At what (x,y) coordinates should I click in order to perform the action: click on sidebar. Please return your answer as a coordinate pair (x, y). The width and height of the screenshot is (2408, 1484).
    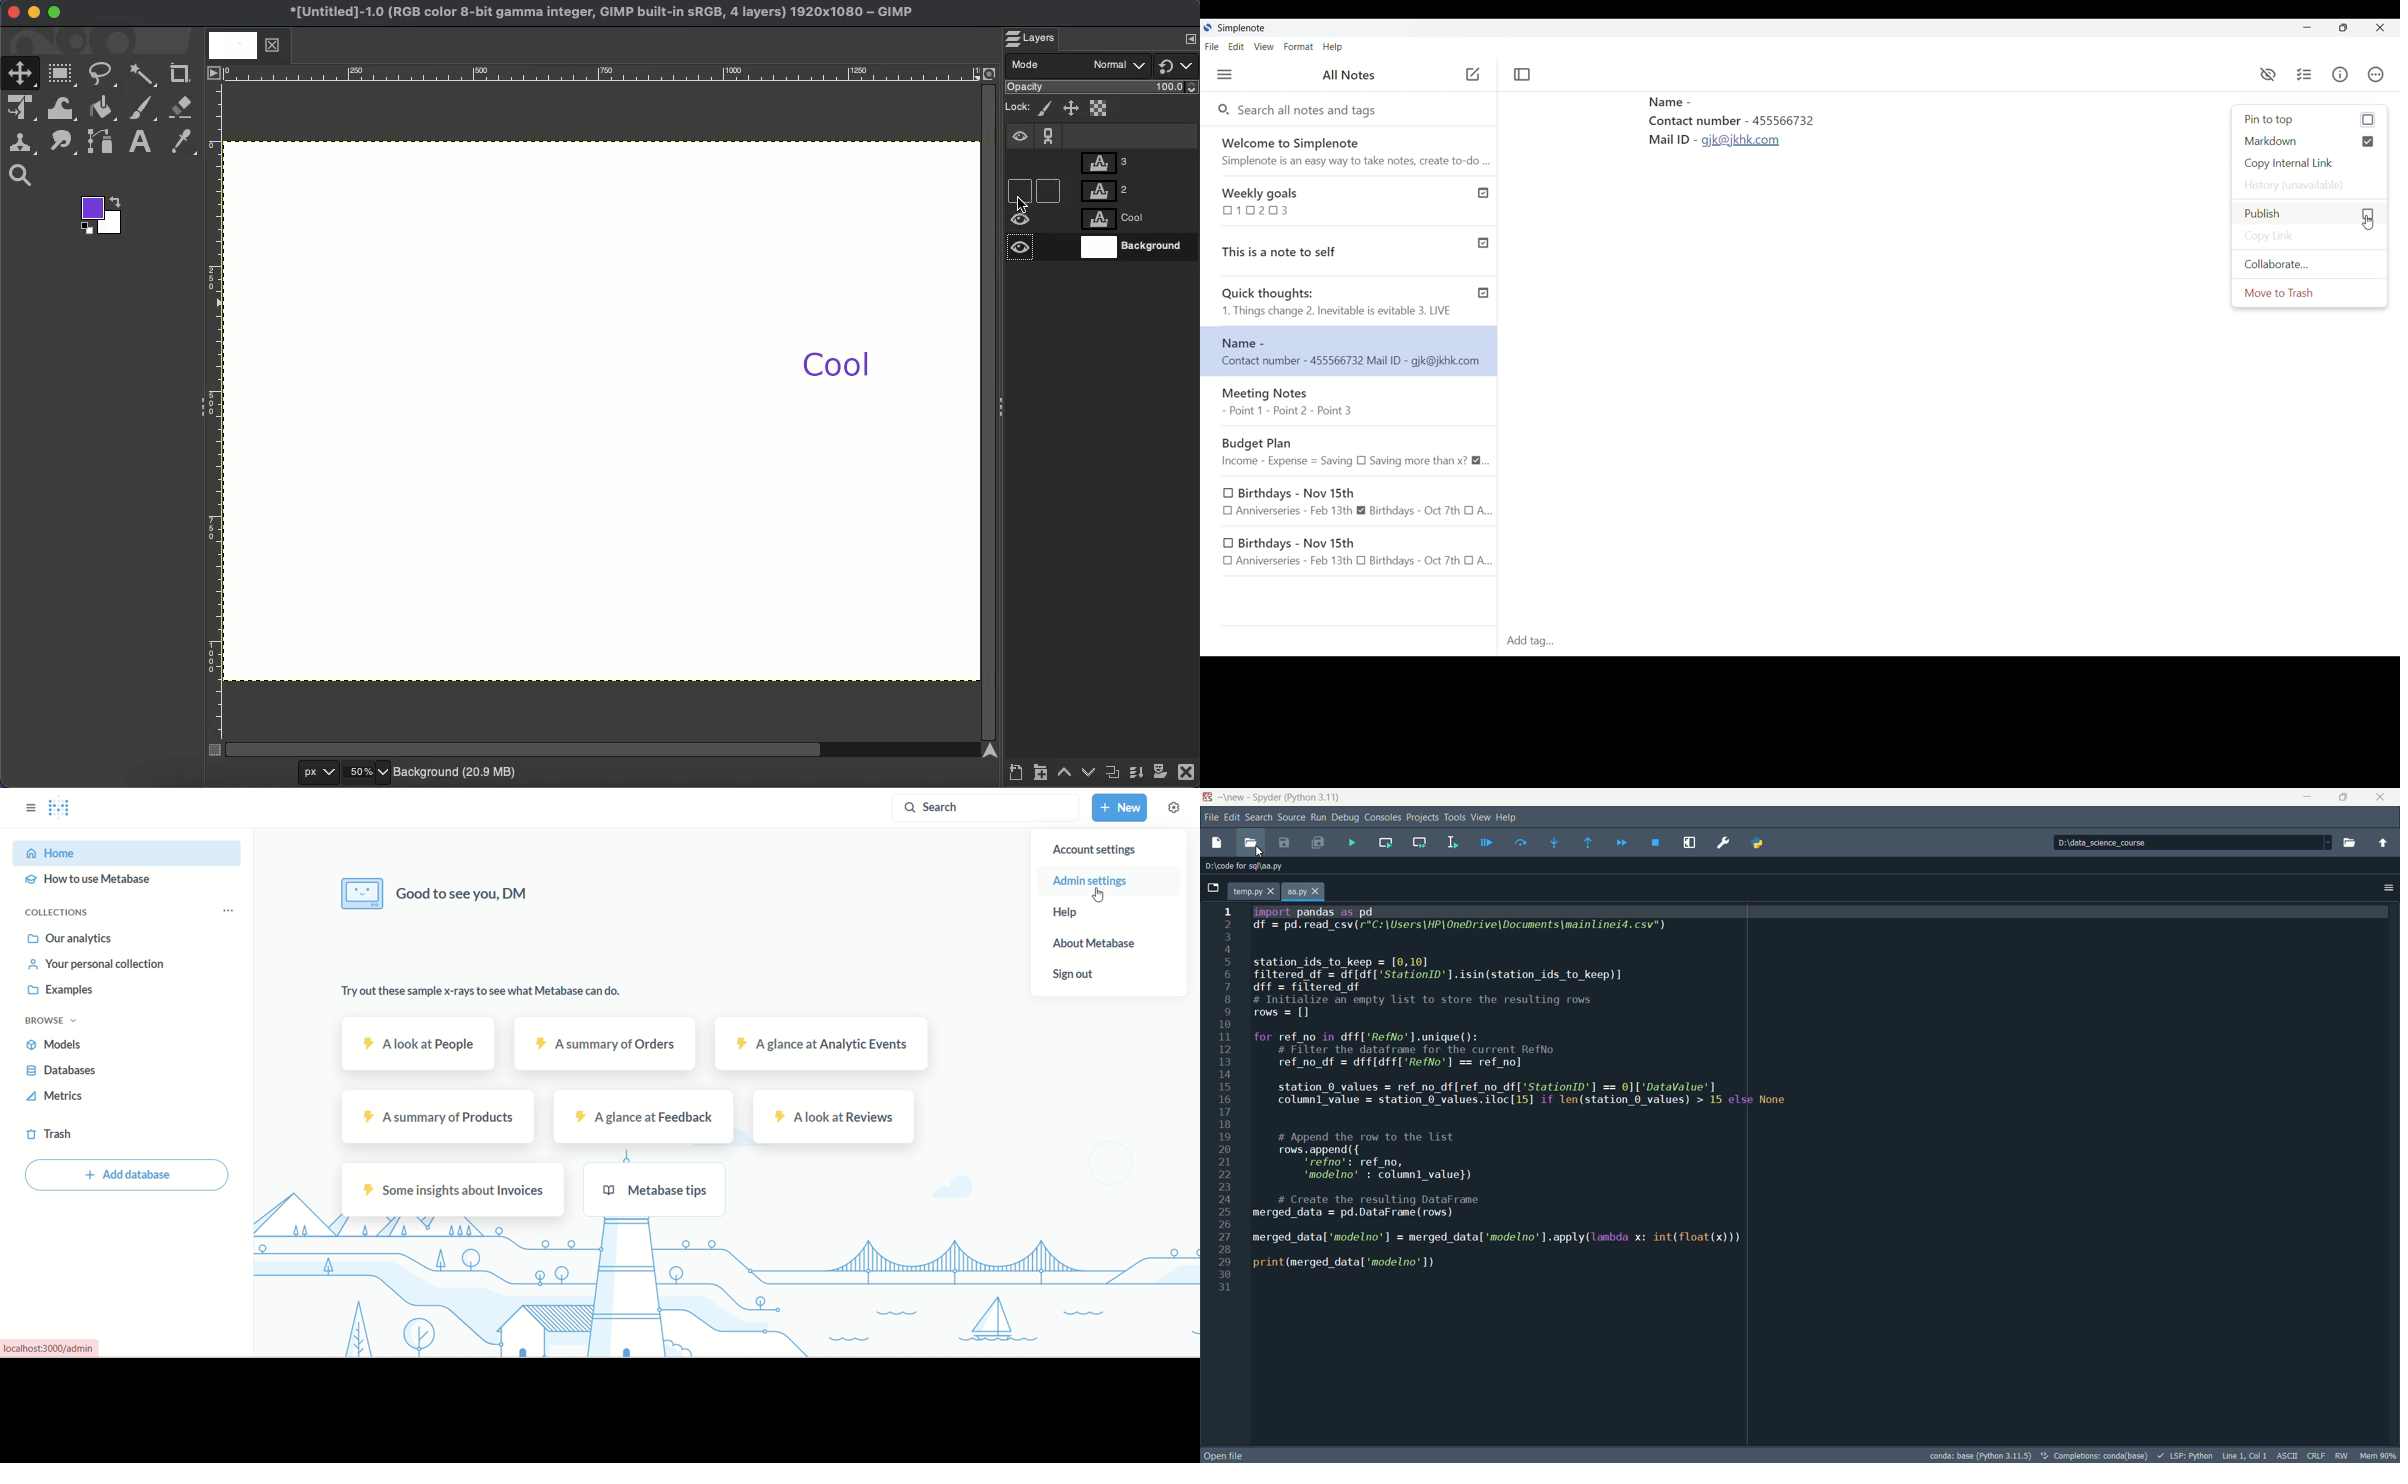
    Looking at the image, I should click on (28, 812).